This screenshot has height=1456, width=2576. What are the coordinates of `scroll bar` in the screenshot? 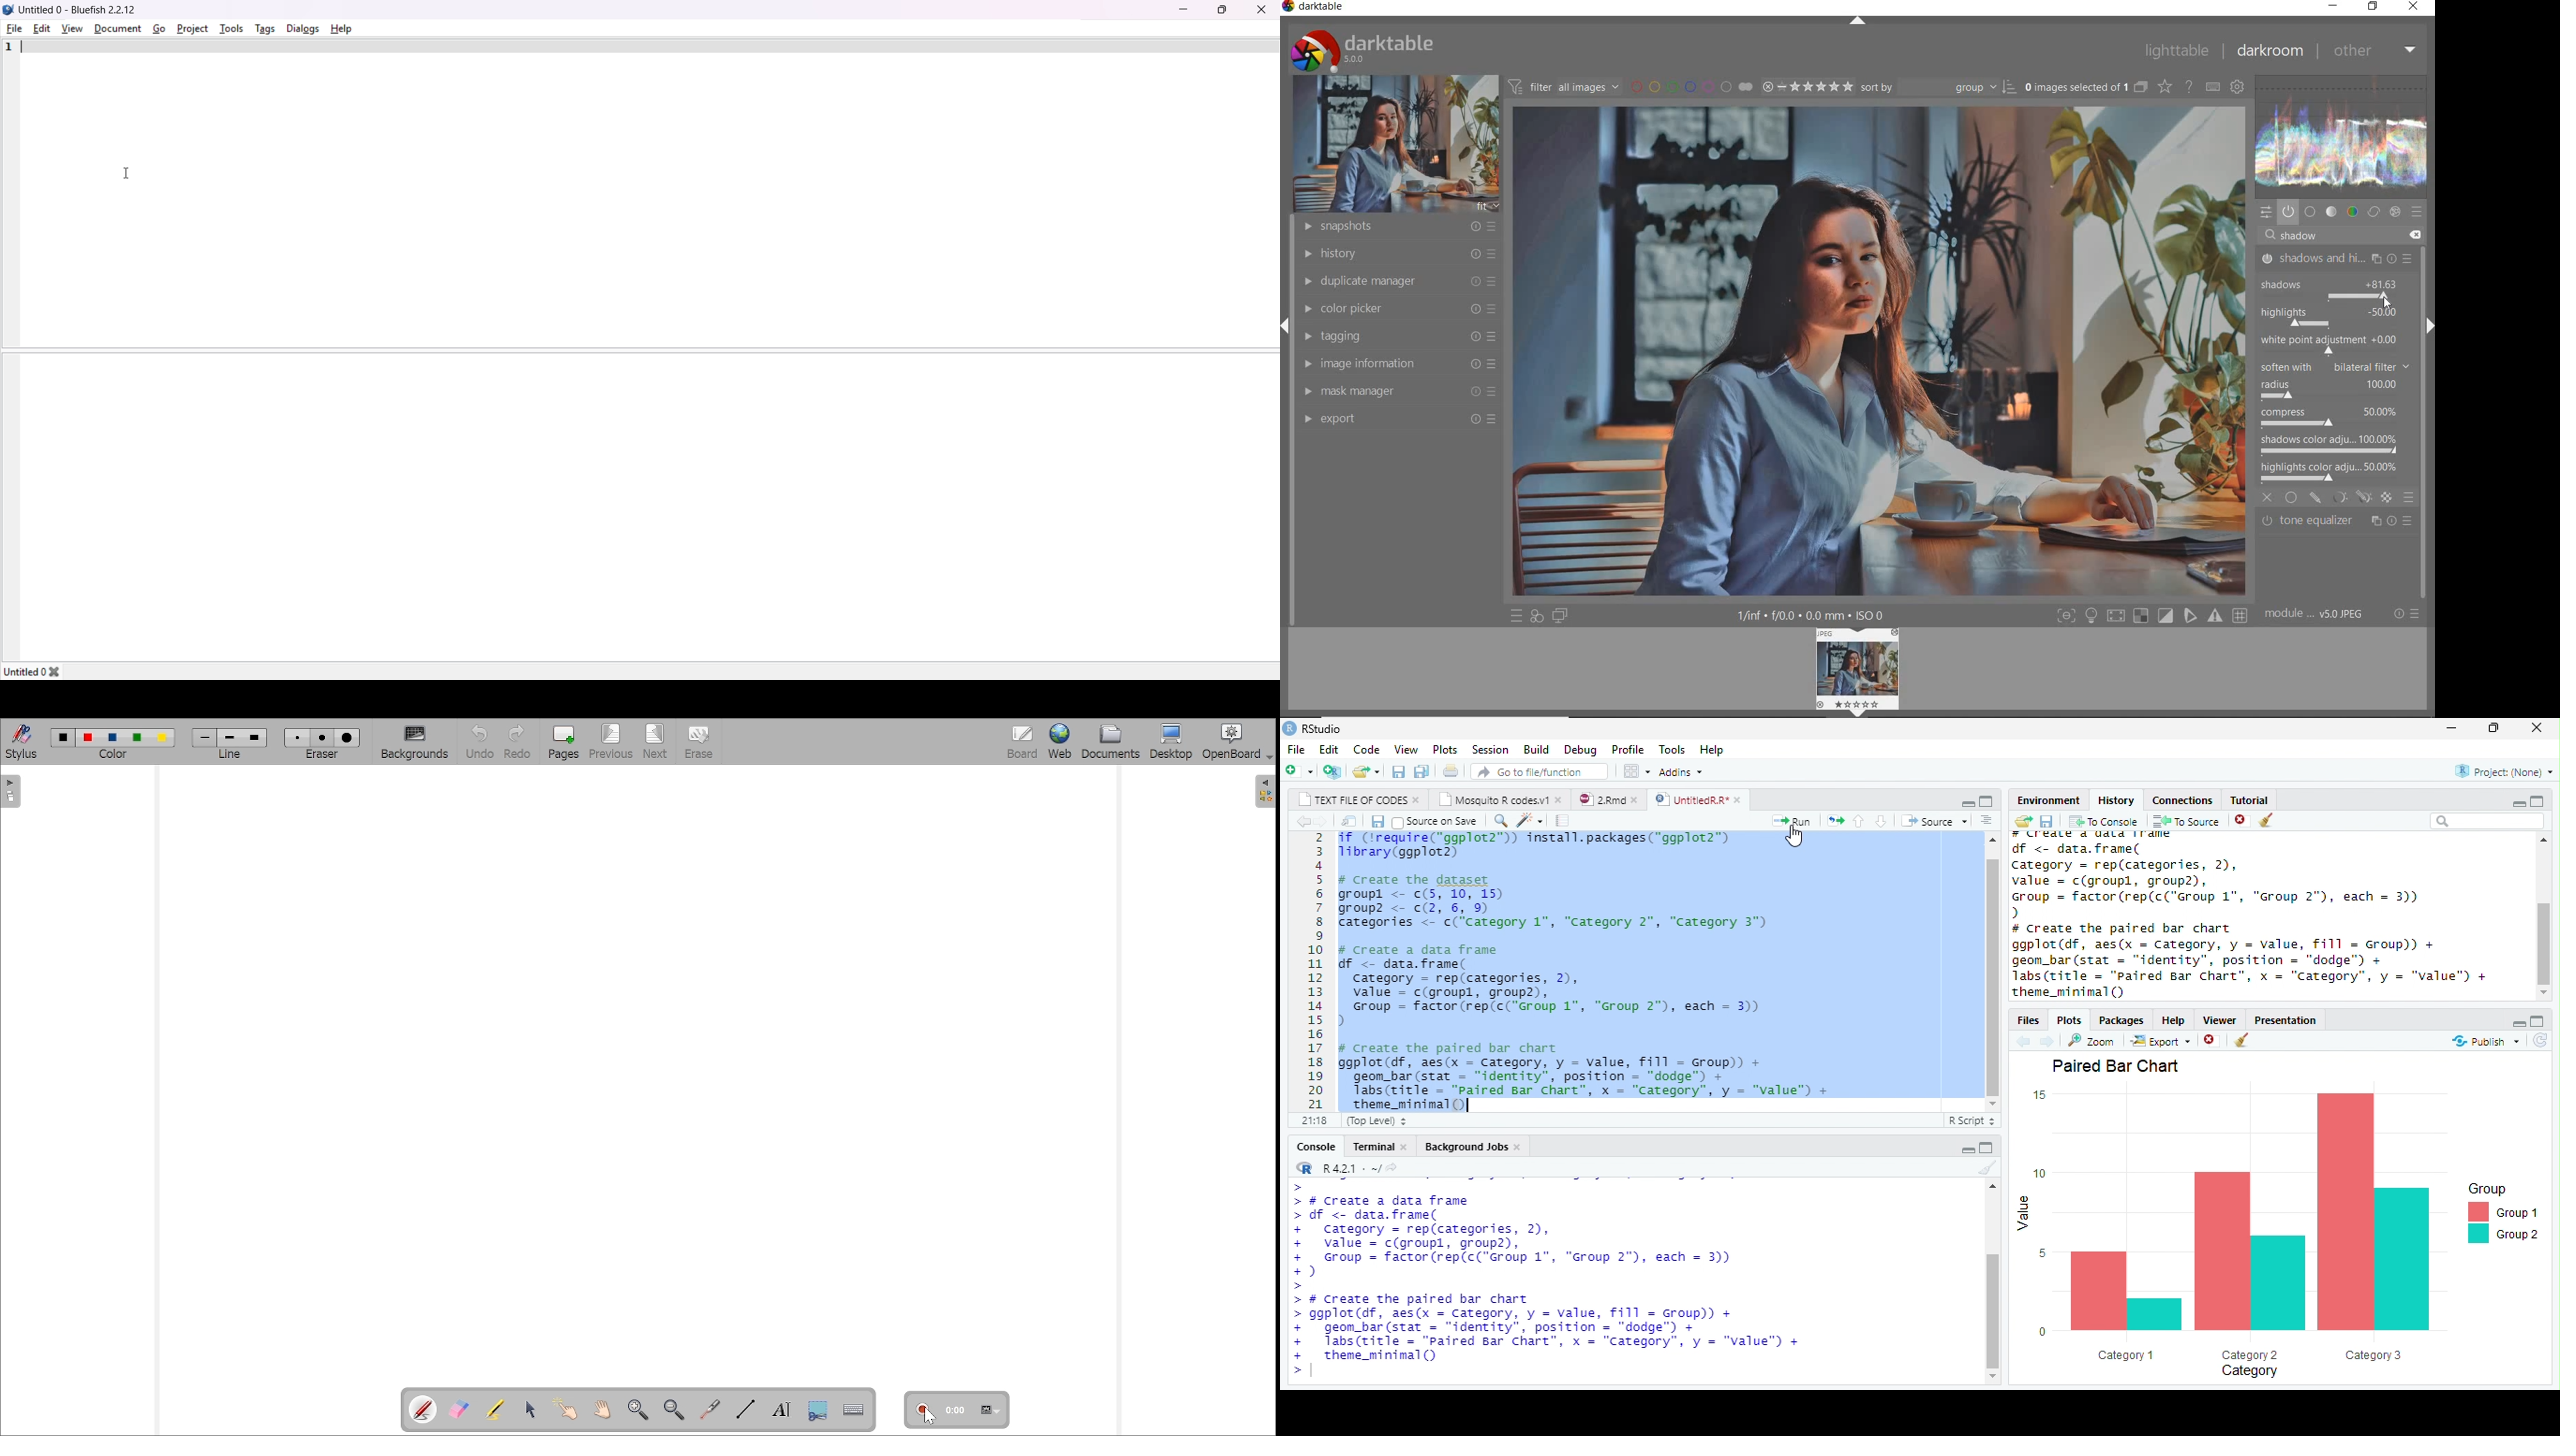 It's located at (2543, 943).